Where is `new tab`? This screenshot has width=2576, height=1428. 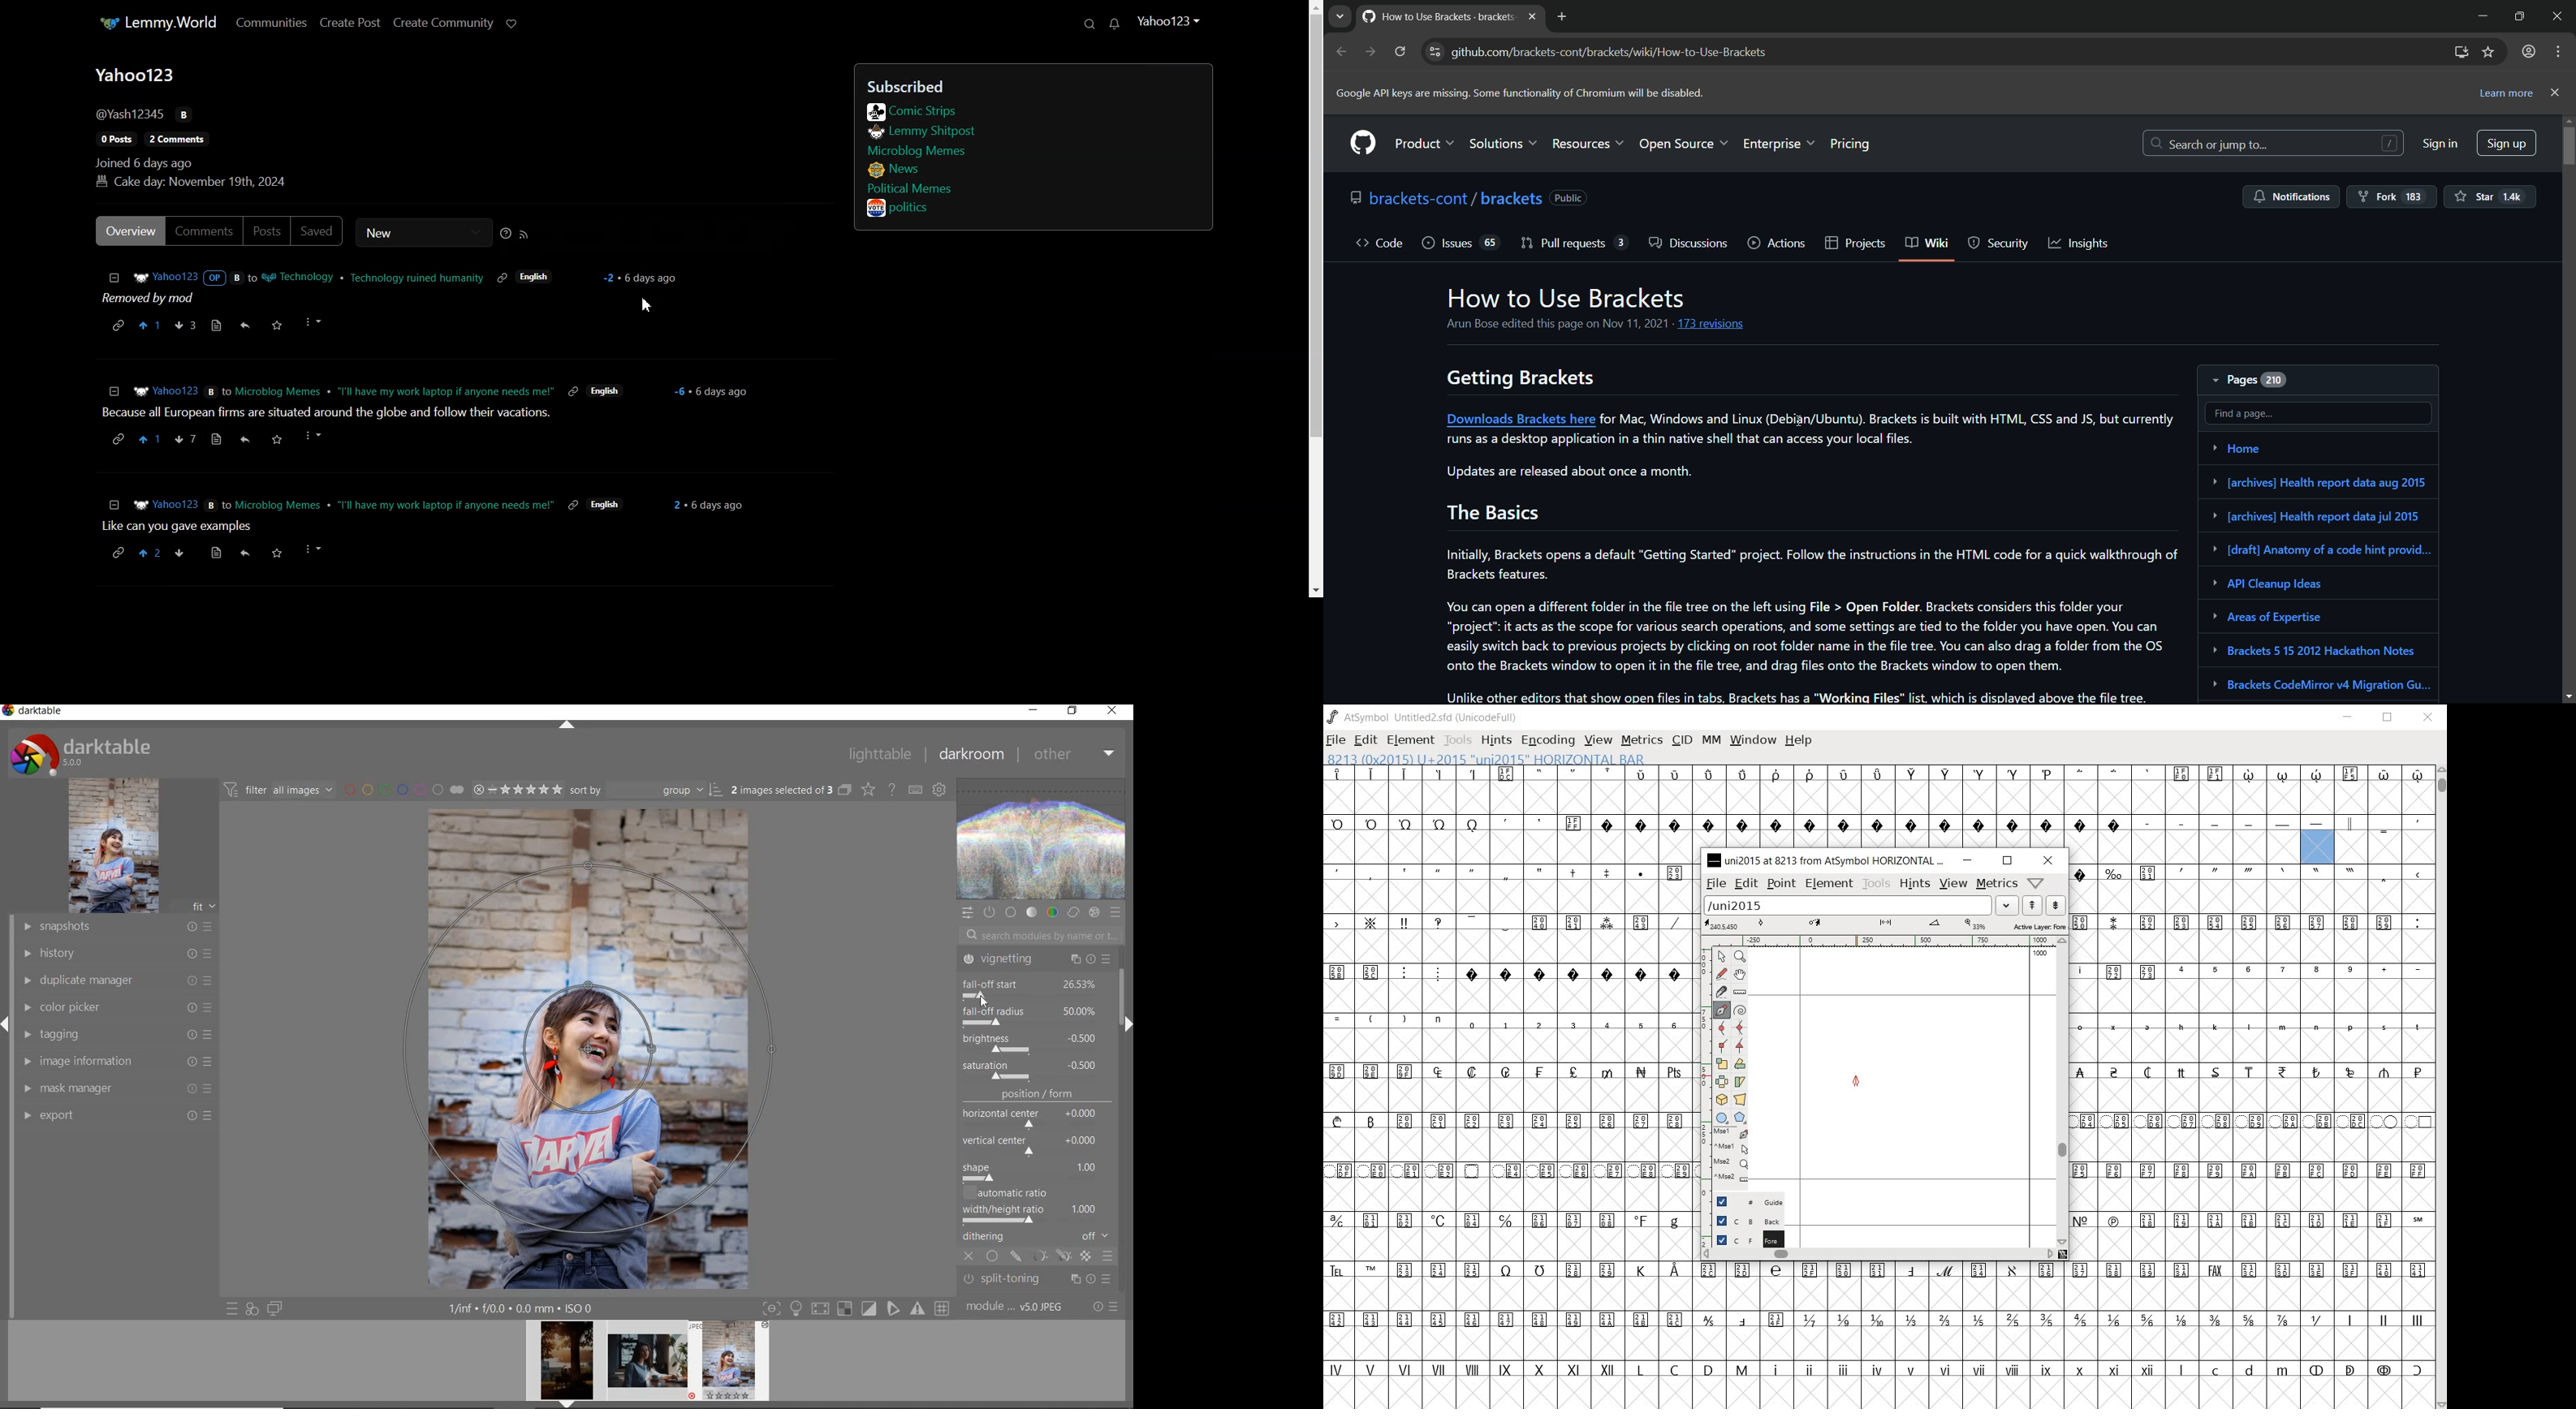 new tab is located at coordinates (1561, 16).